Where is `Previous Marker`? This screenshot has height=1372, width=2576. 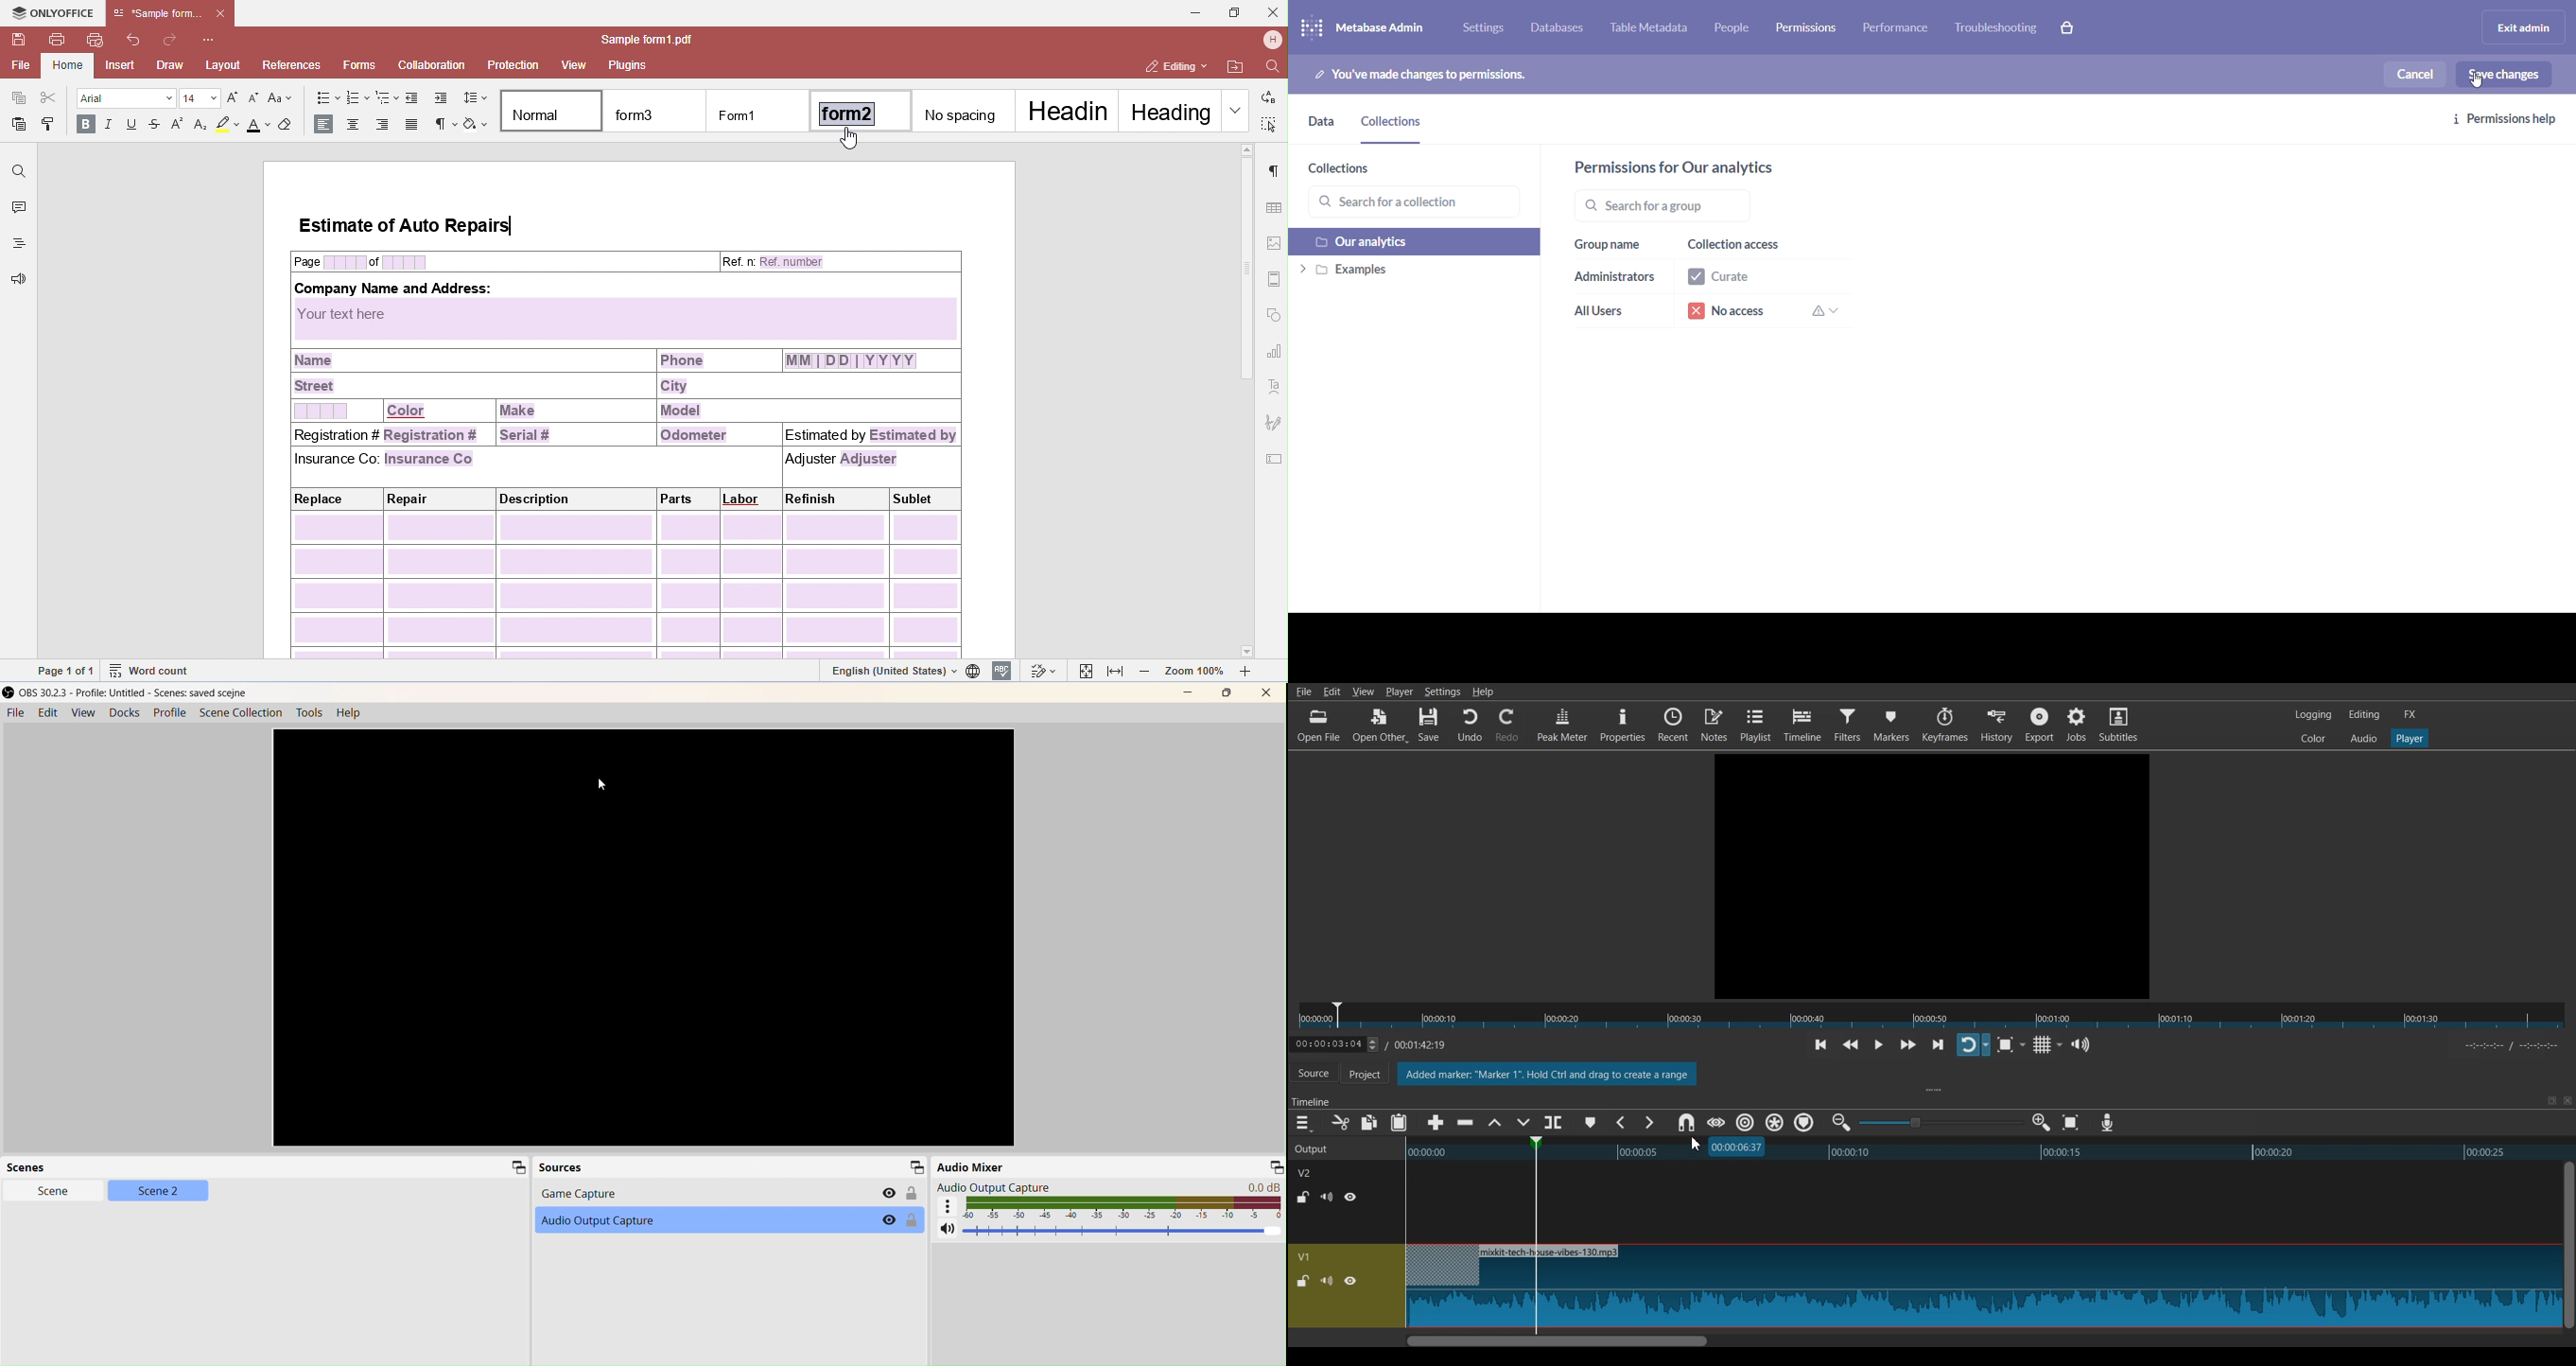 Previous Marker is located at coordinates (1622, 1123).